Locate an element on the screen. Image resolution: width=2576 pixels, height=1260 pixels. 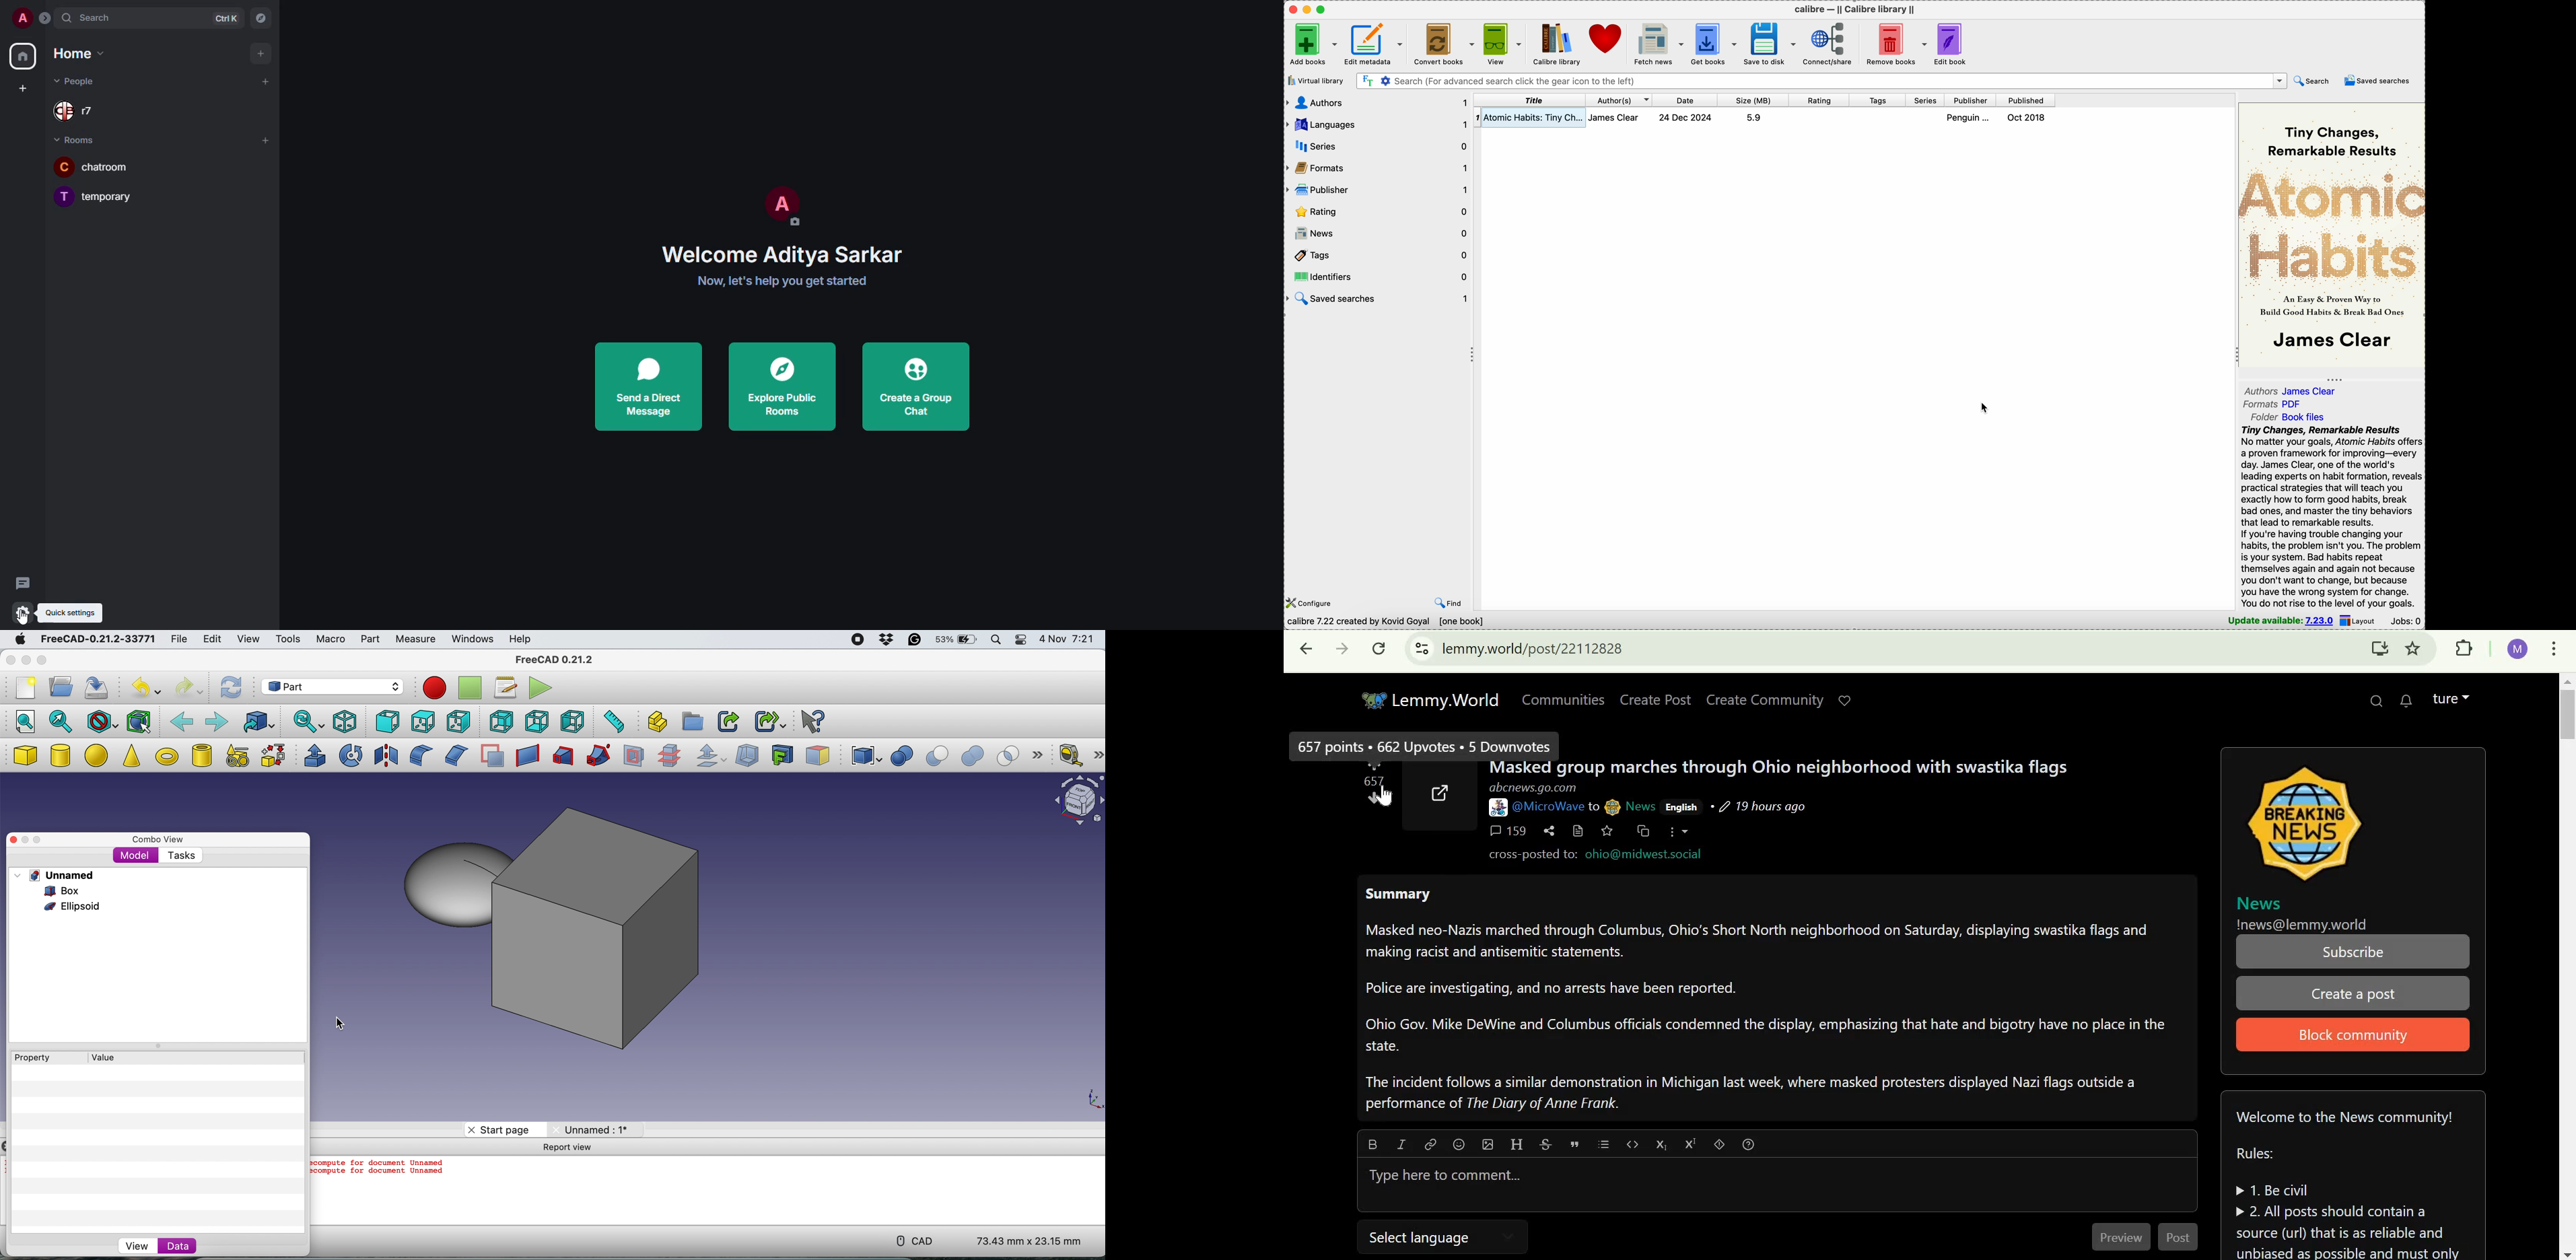
cursor is located at coordinates (1984, 408).